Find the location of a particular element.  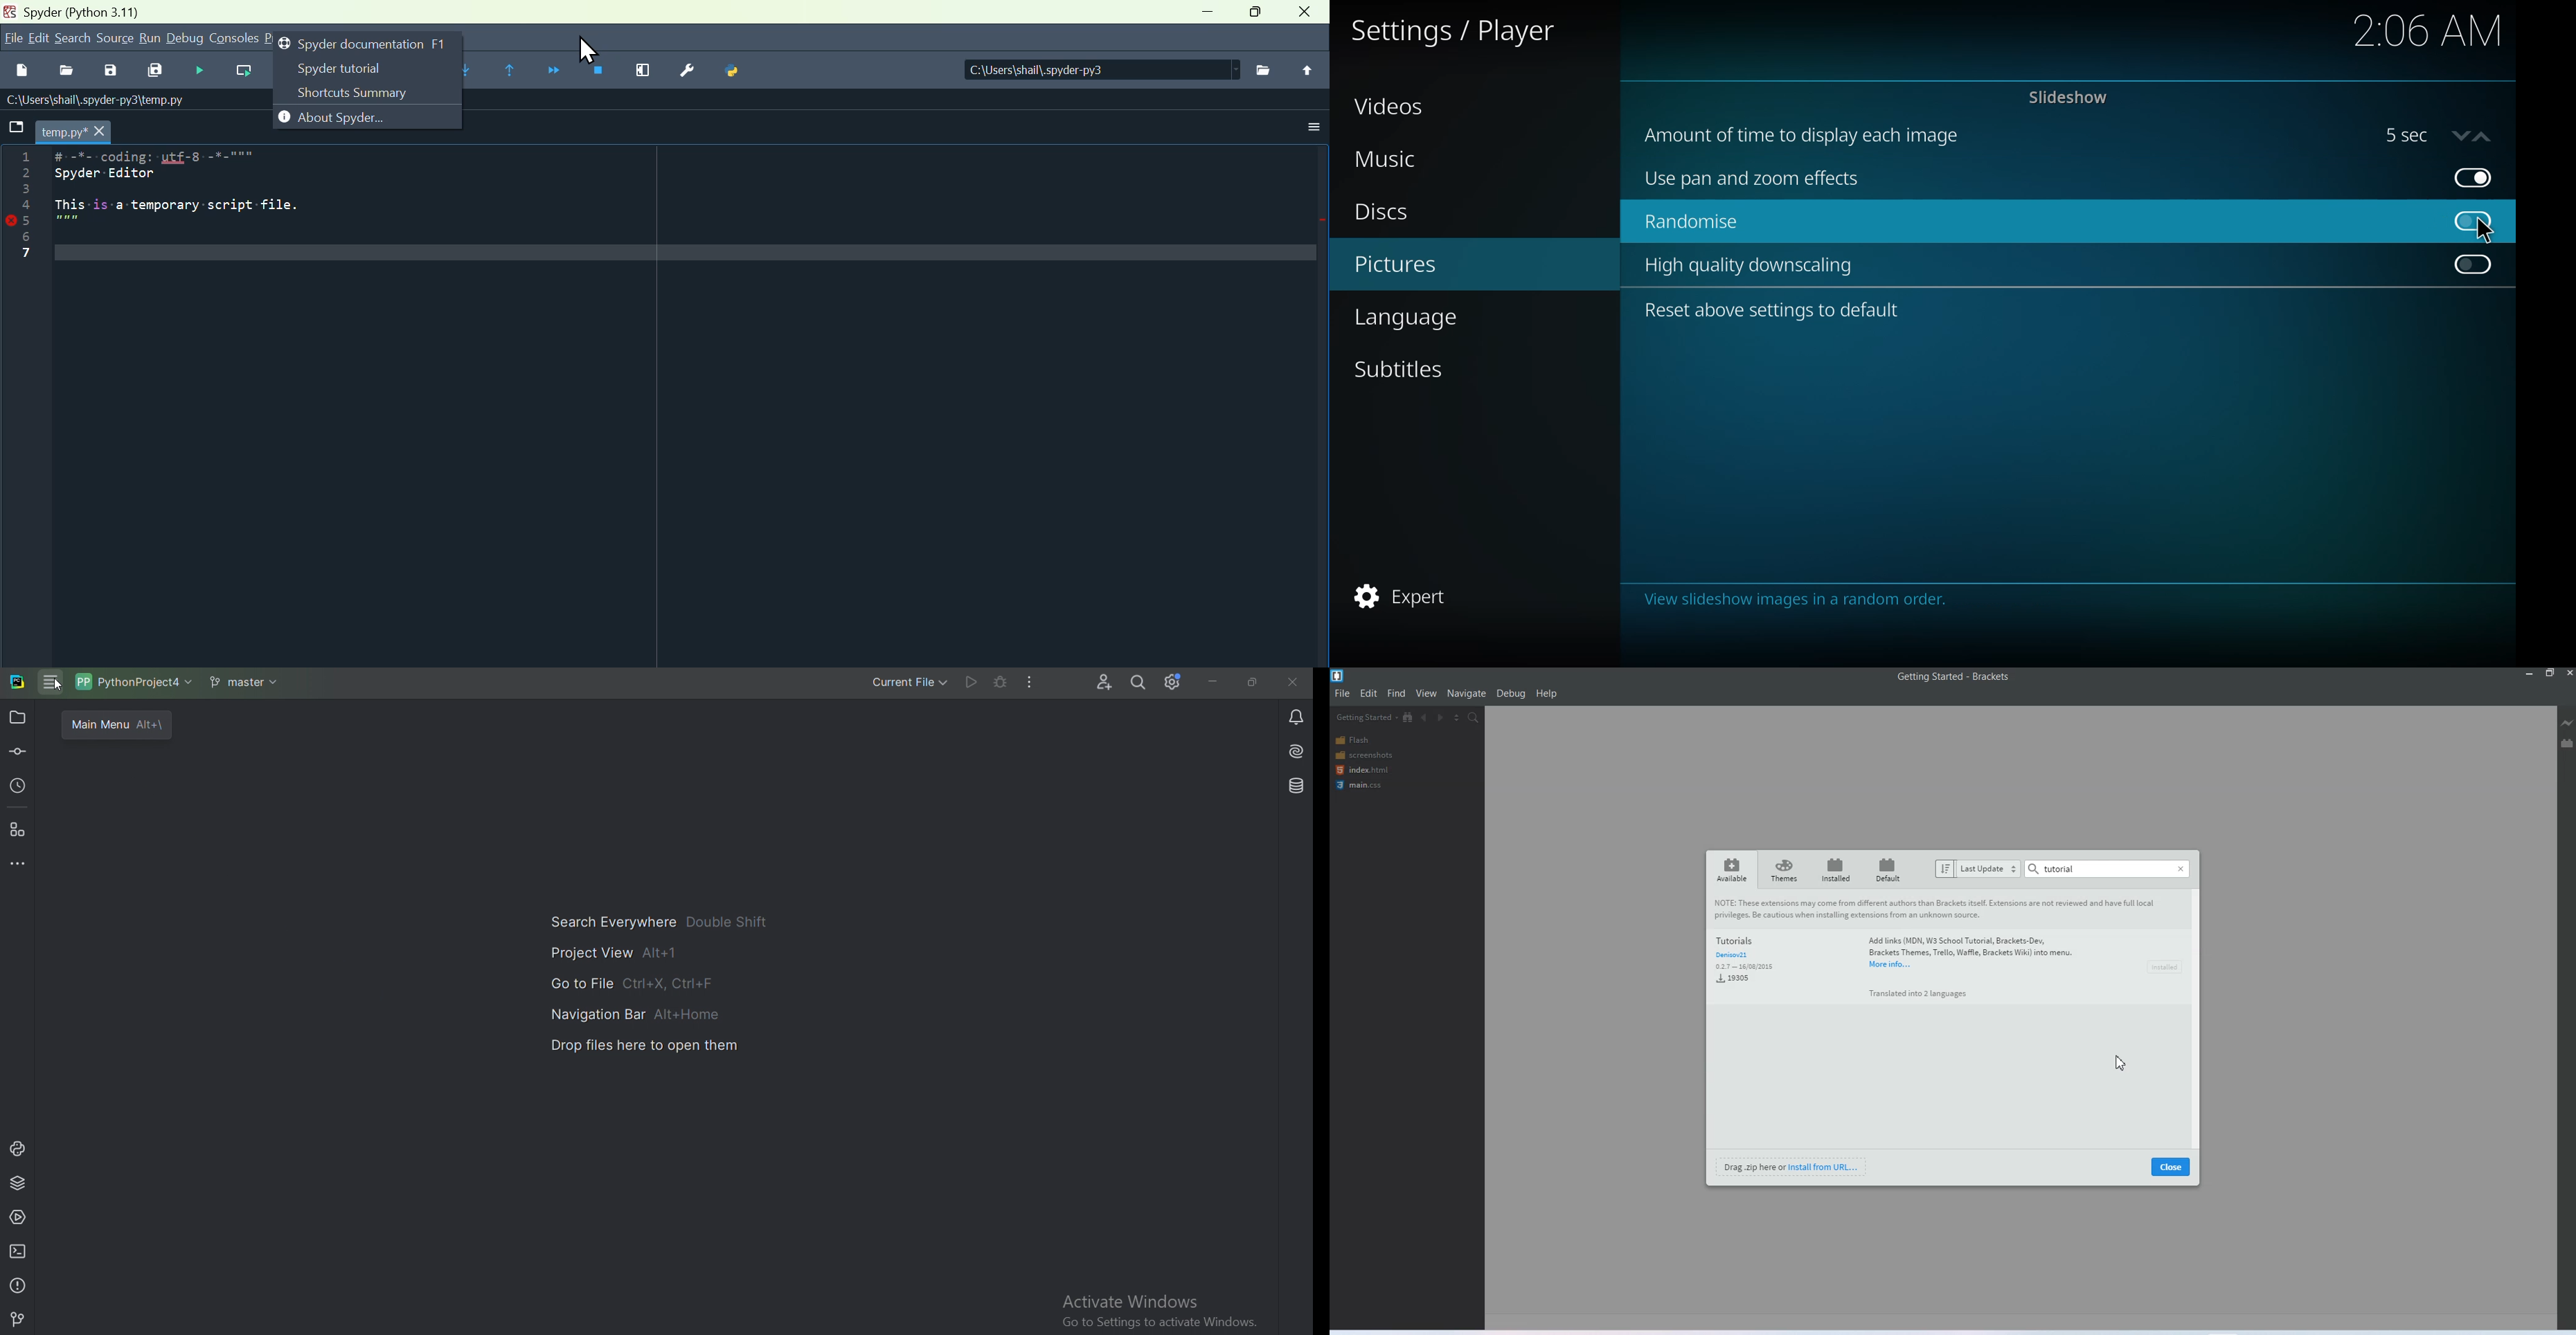

error icon is located at coordinates (9, 219).